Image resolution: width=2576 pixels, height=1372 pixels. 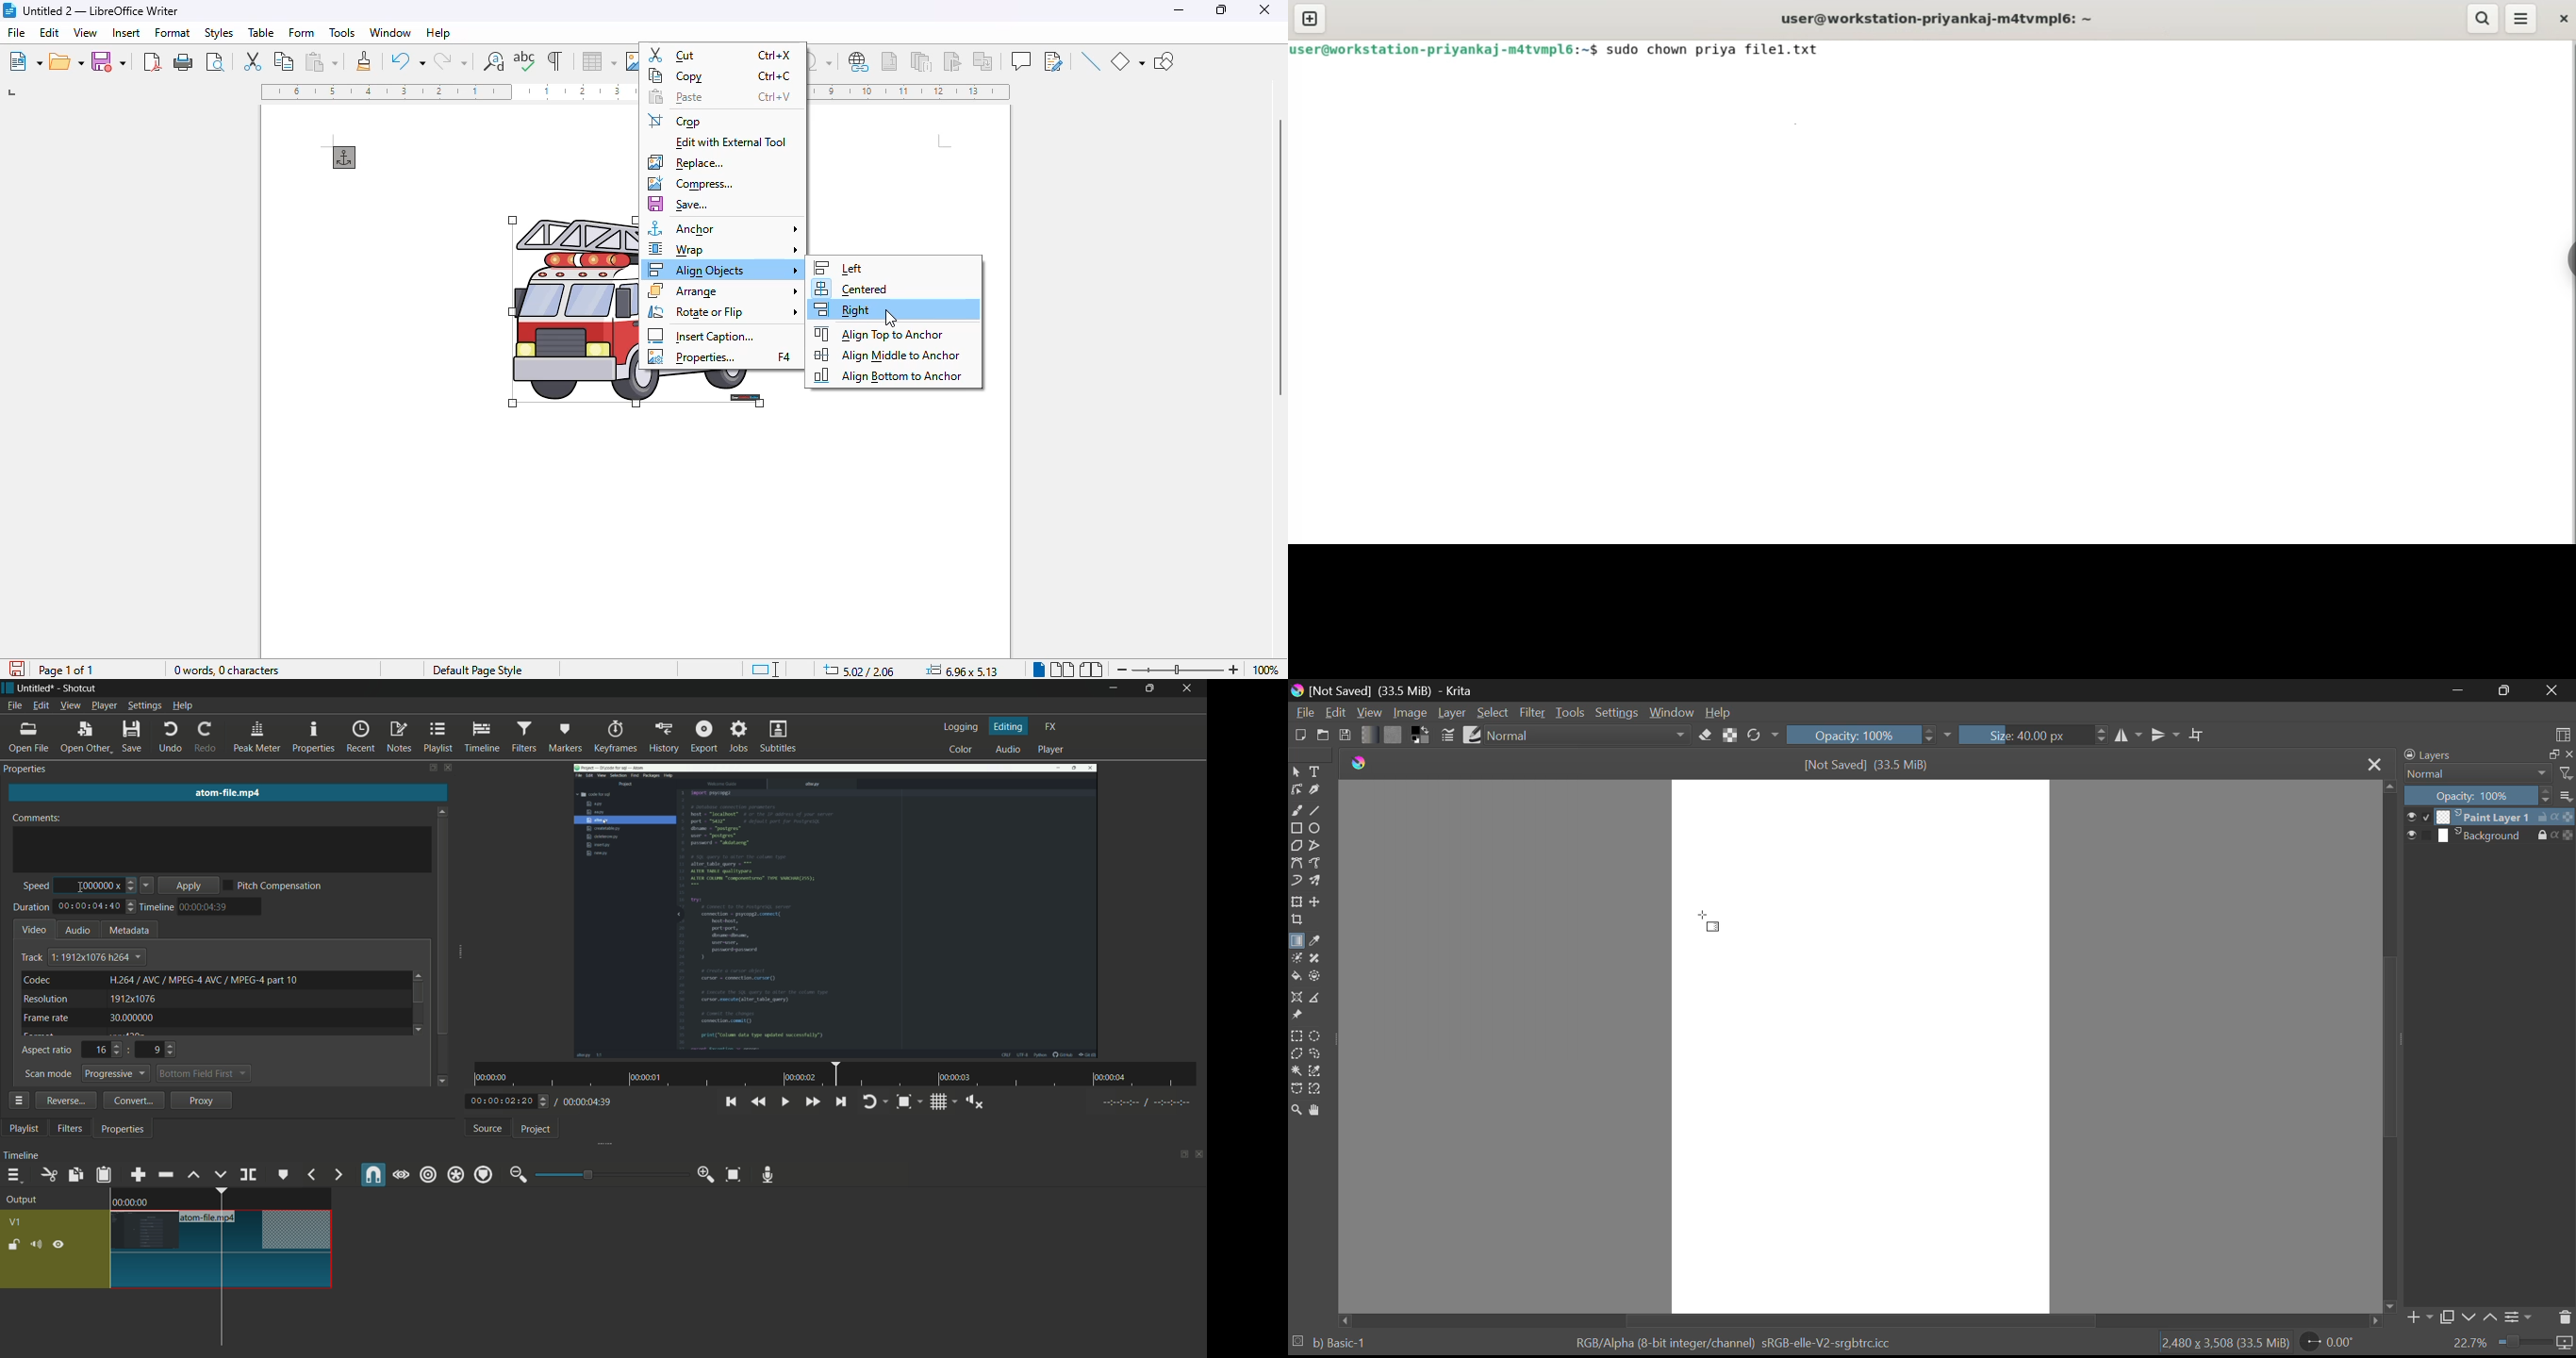 I want to click on styles, so click(x=219, y=33).